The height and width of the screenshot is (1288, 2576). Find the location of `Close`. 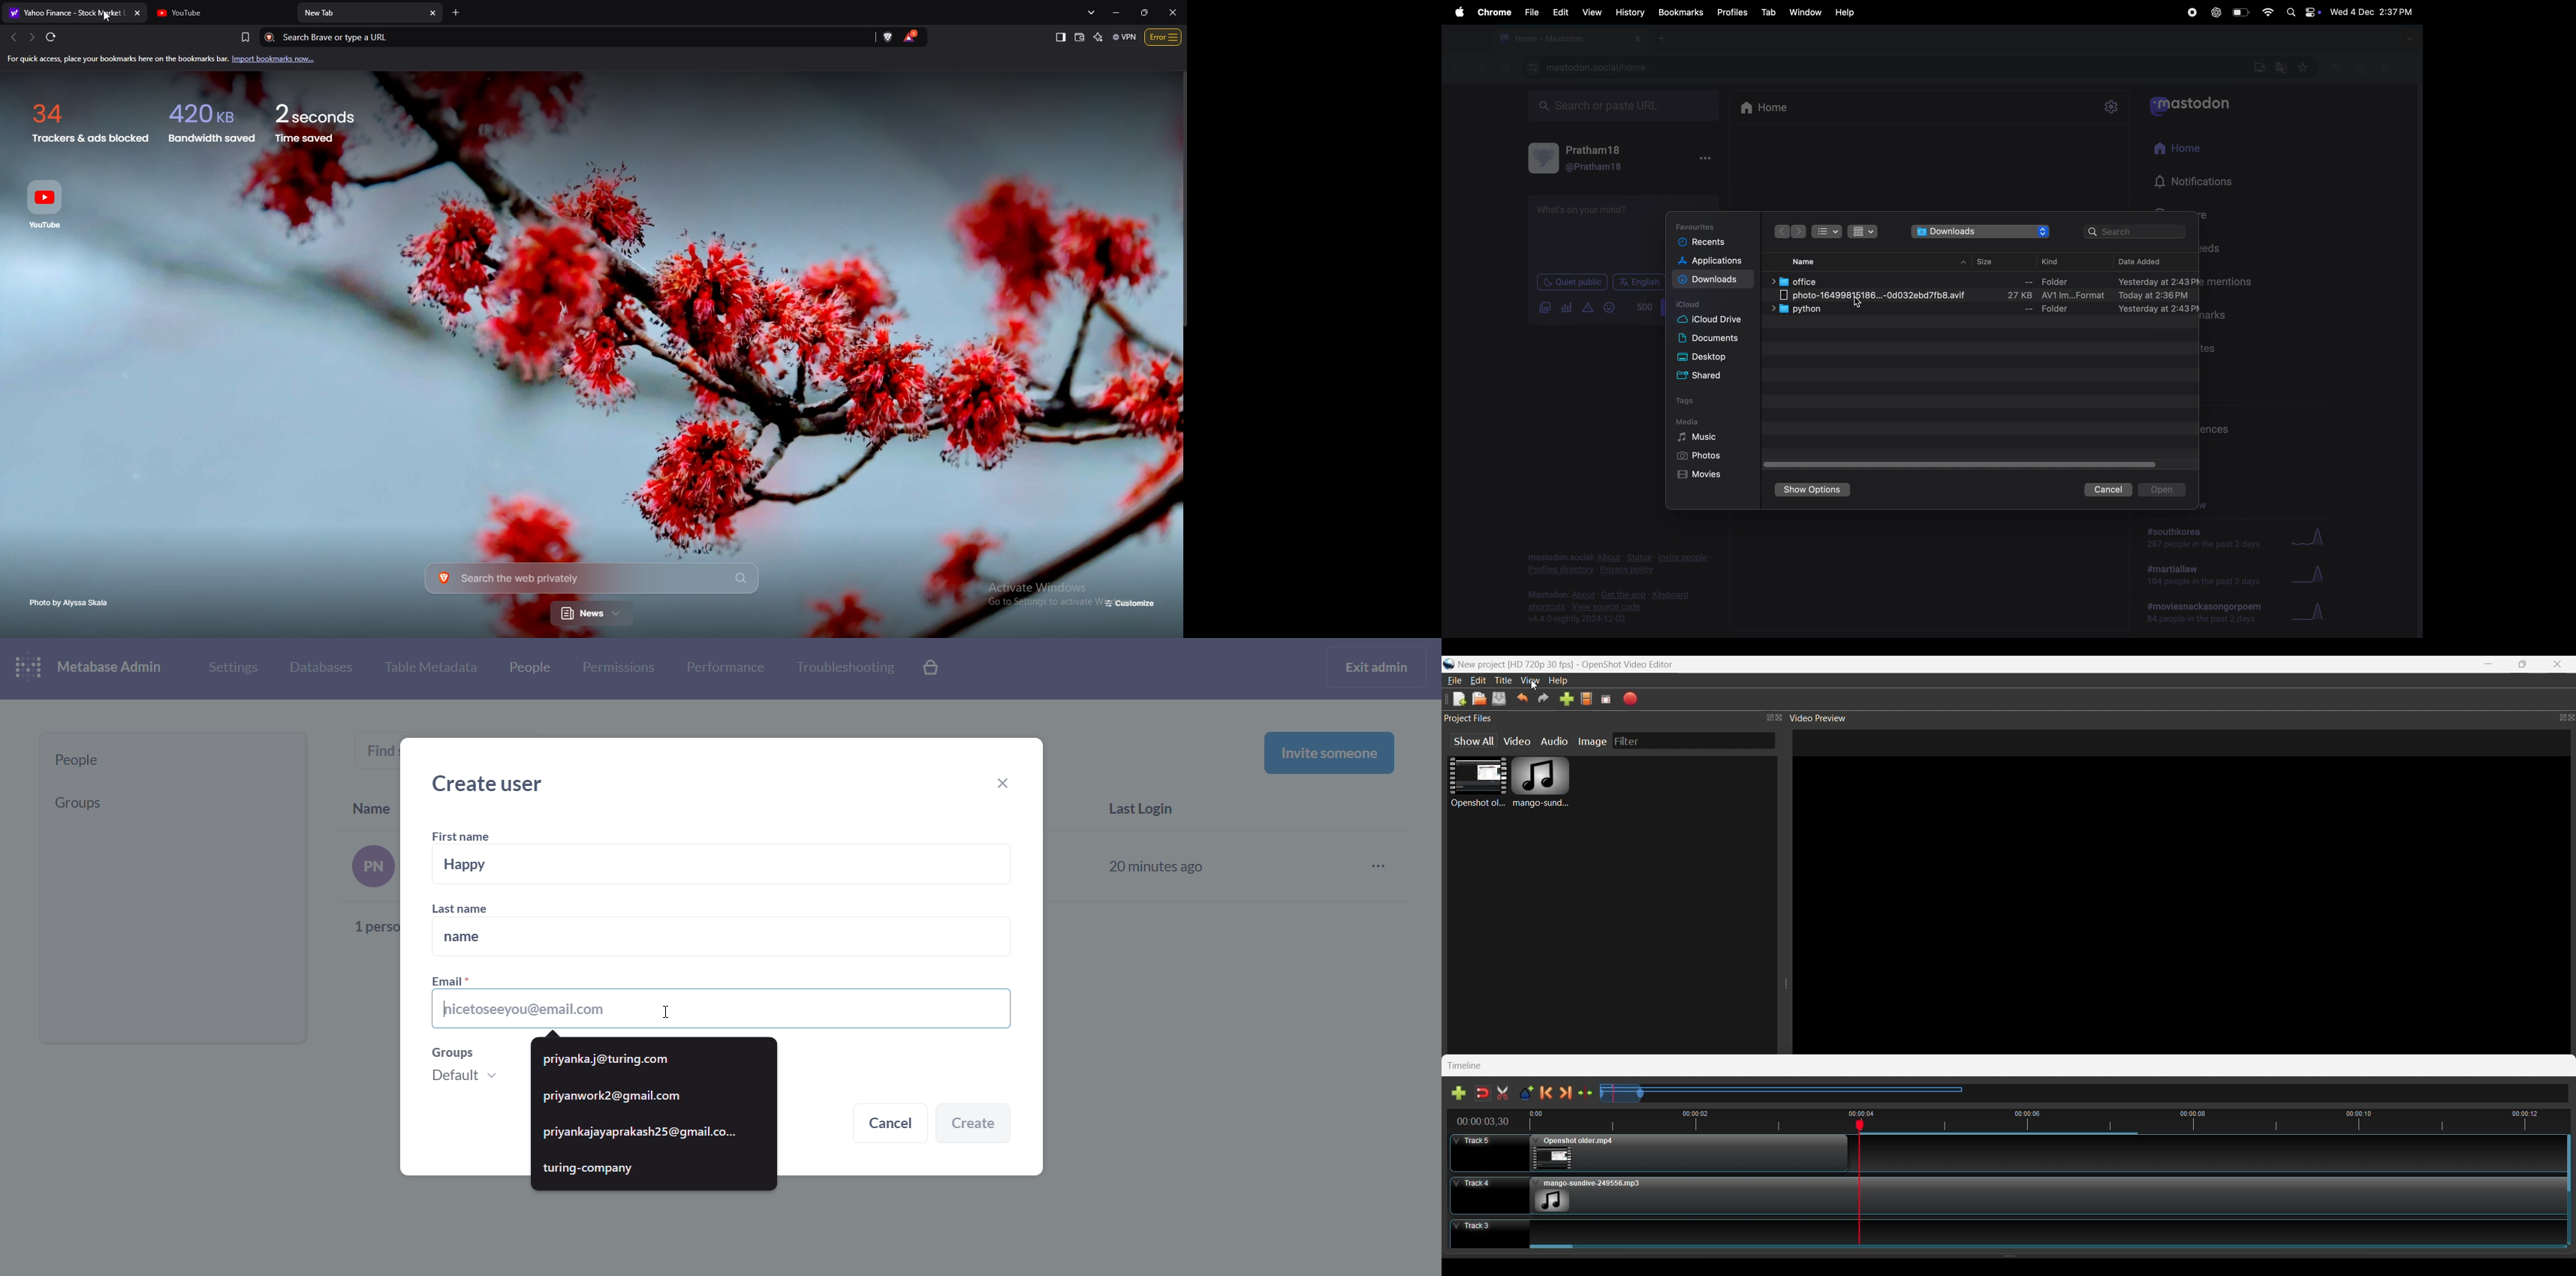

Close is located at coordinates (1778, 717).